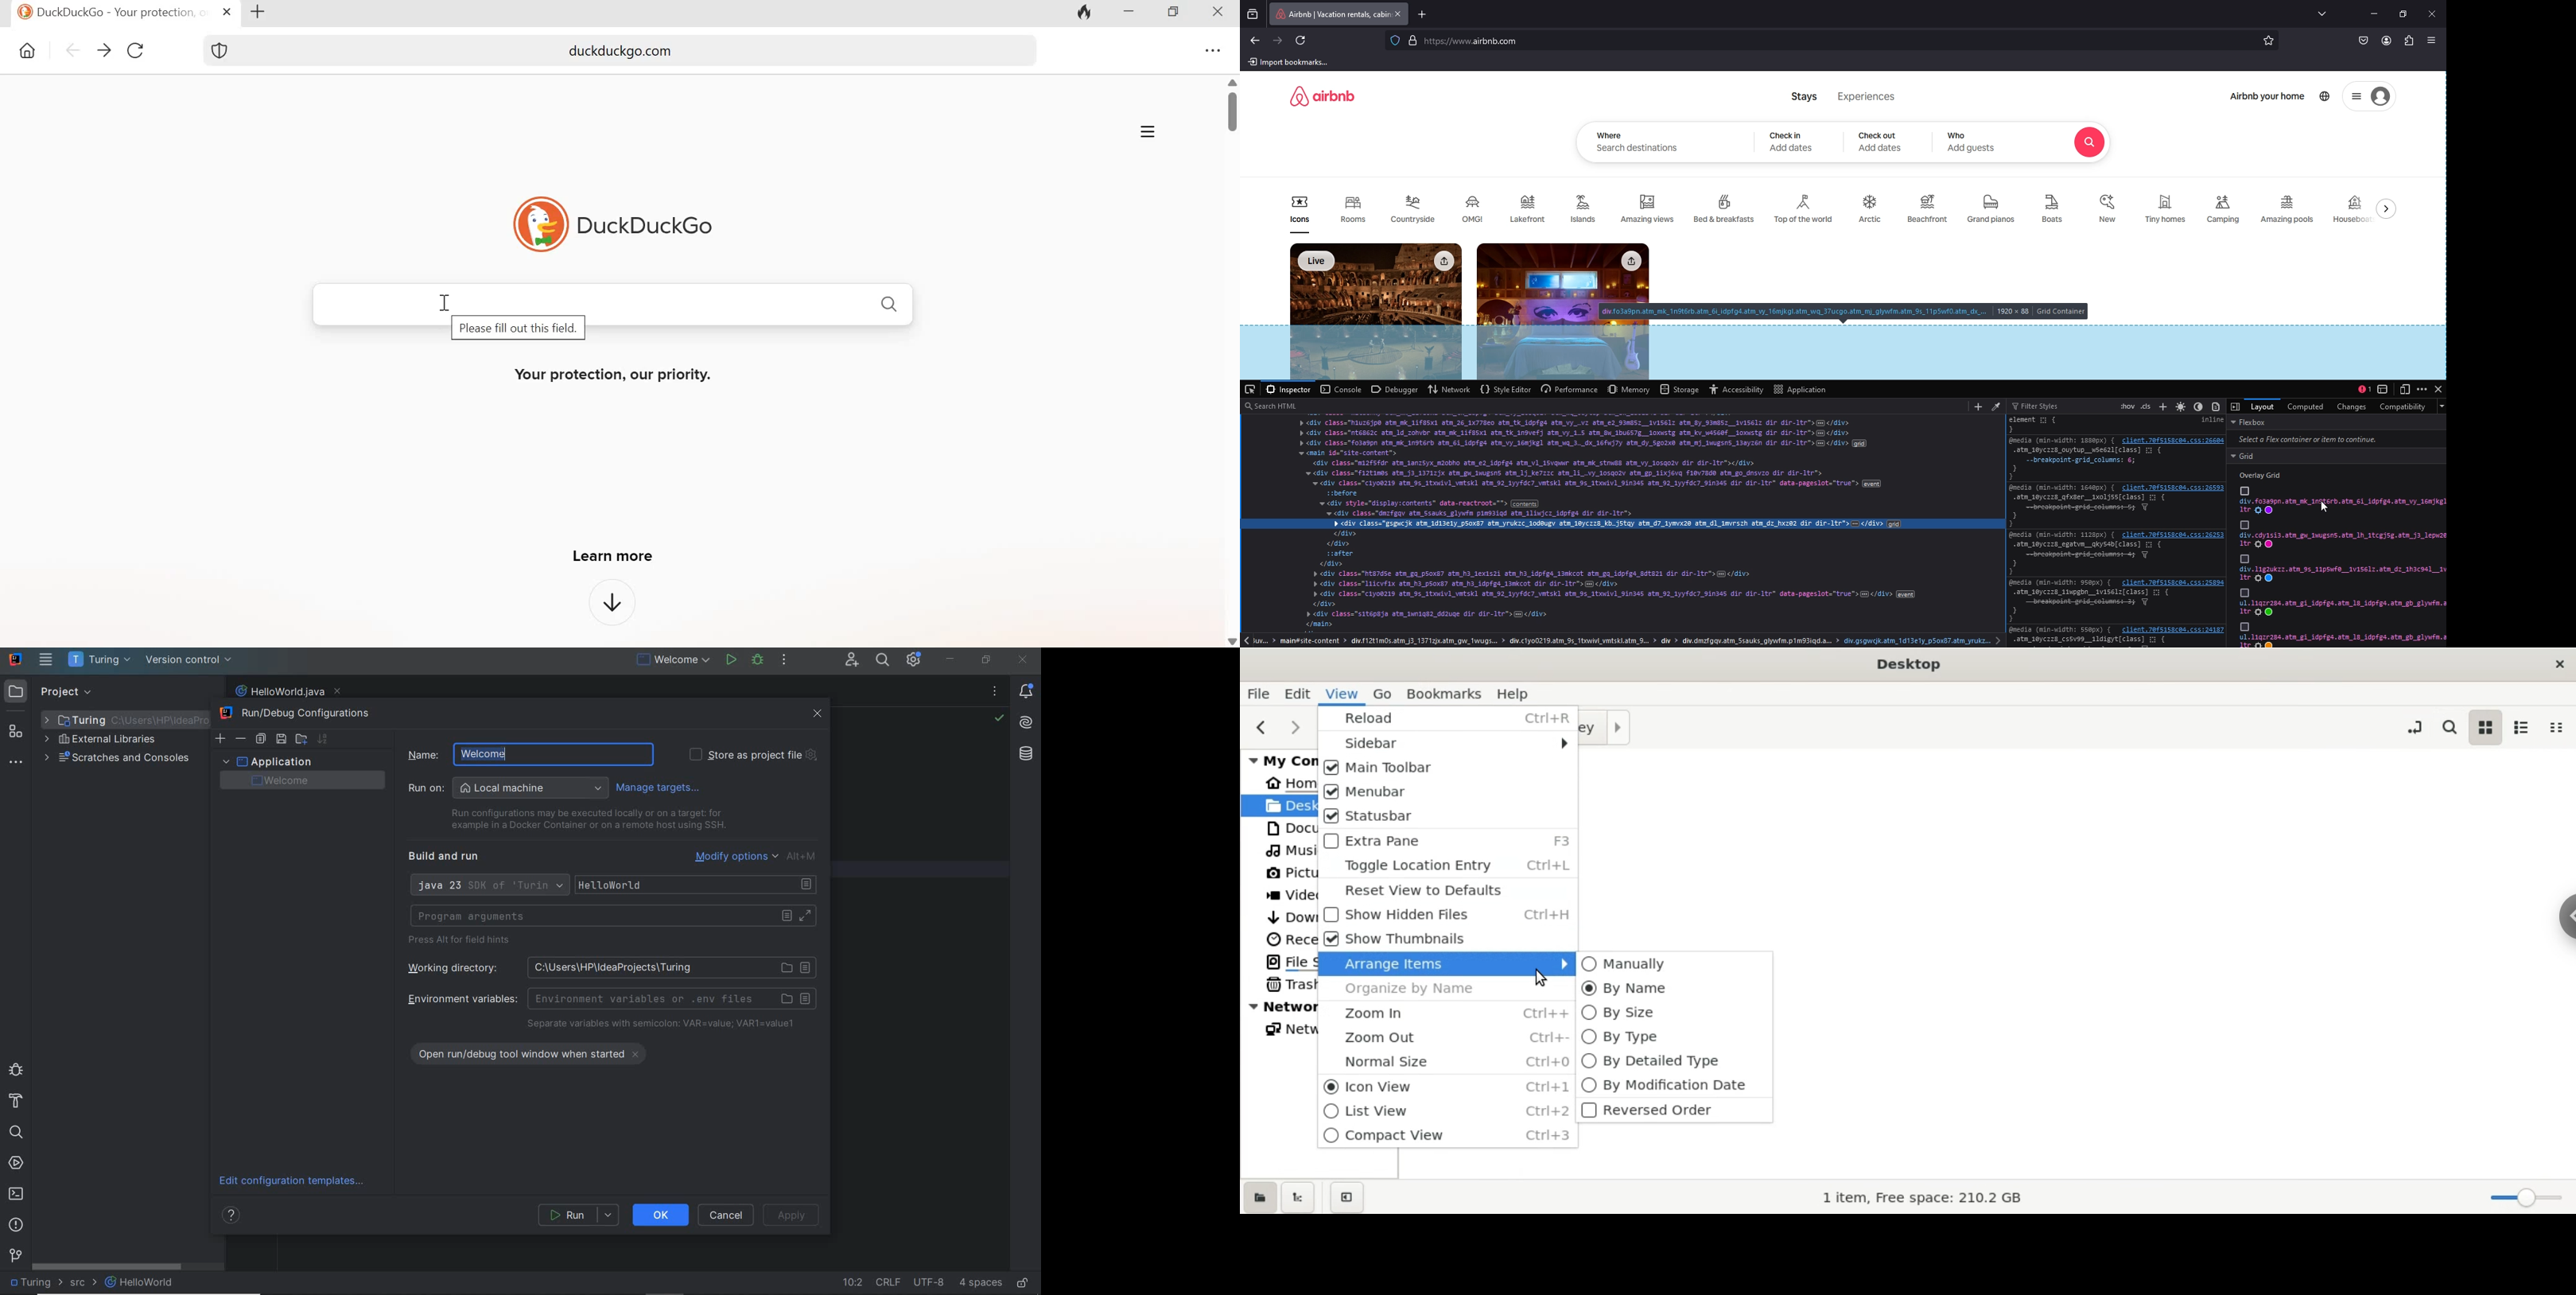  What do you see at coordinates (1231, 105) in the screenshot?
I see `Scrollbar` at bounding box center [1231, 105].